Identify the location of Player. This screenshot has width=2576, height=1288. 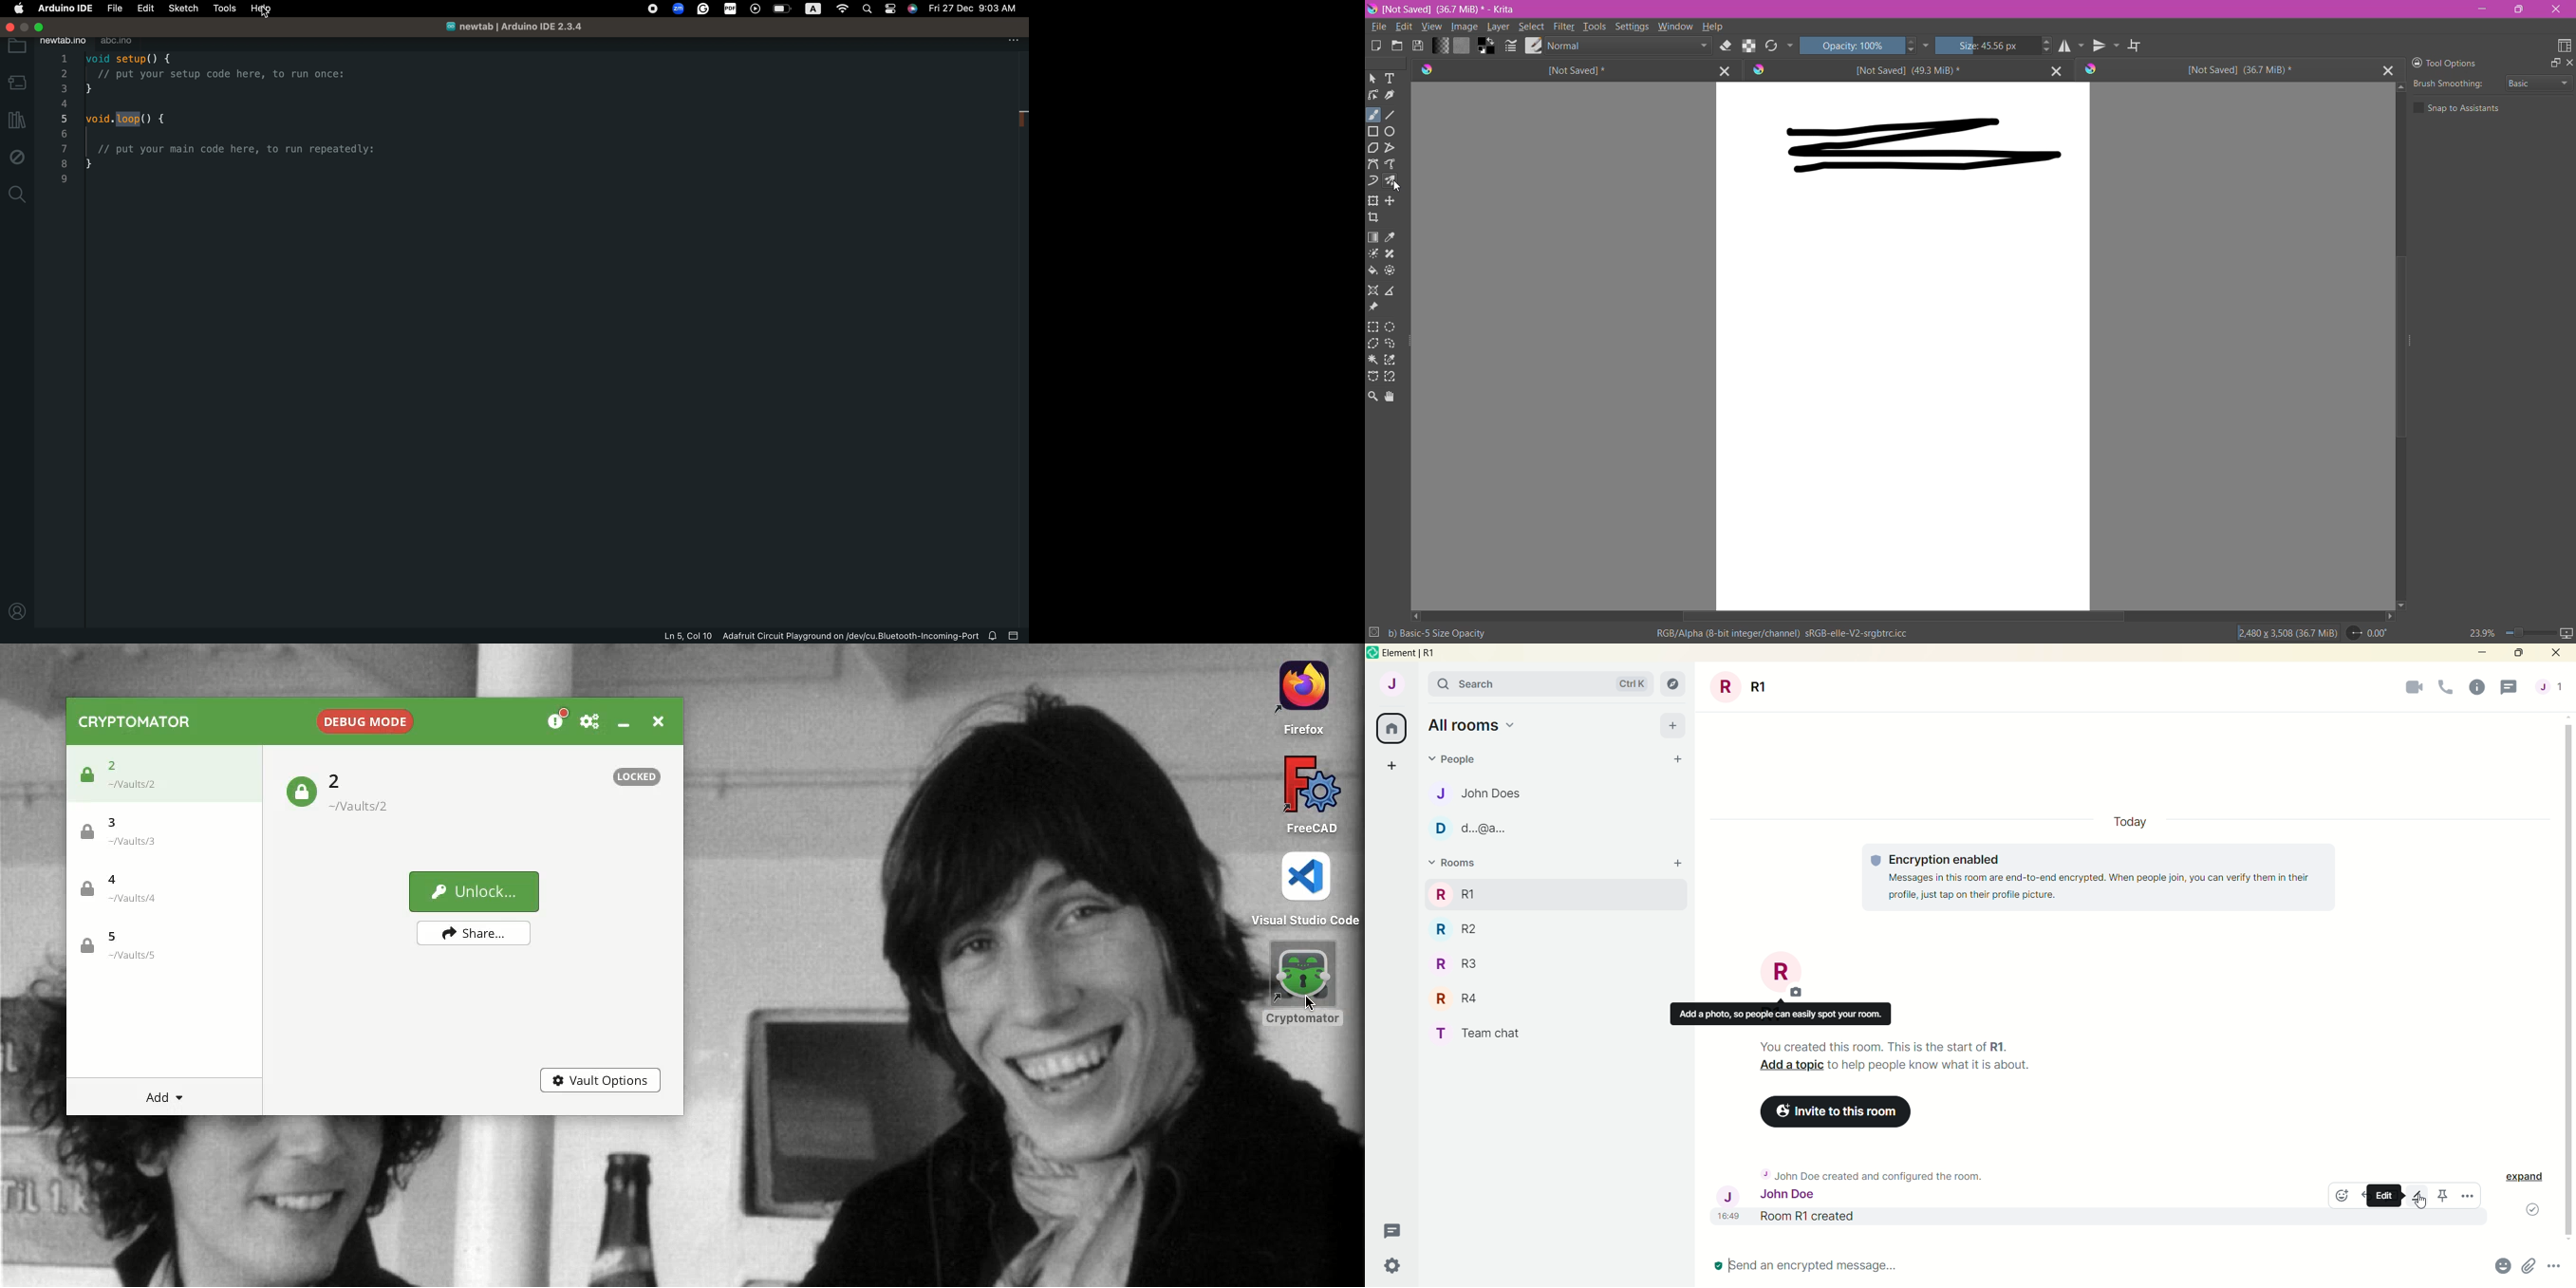
(757, 9).